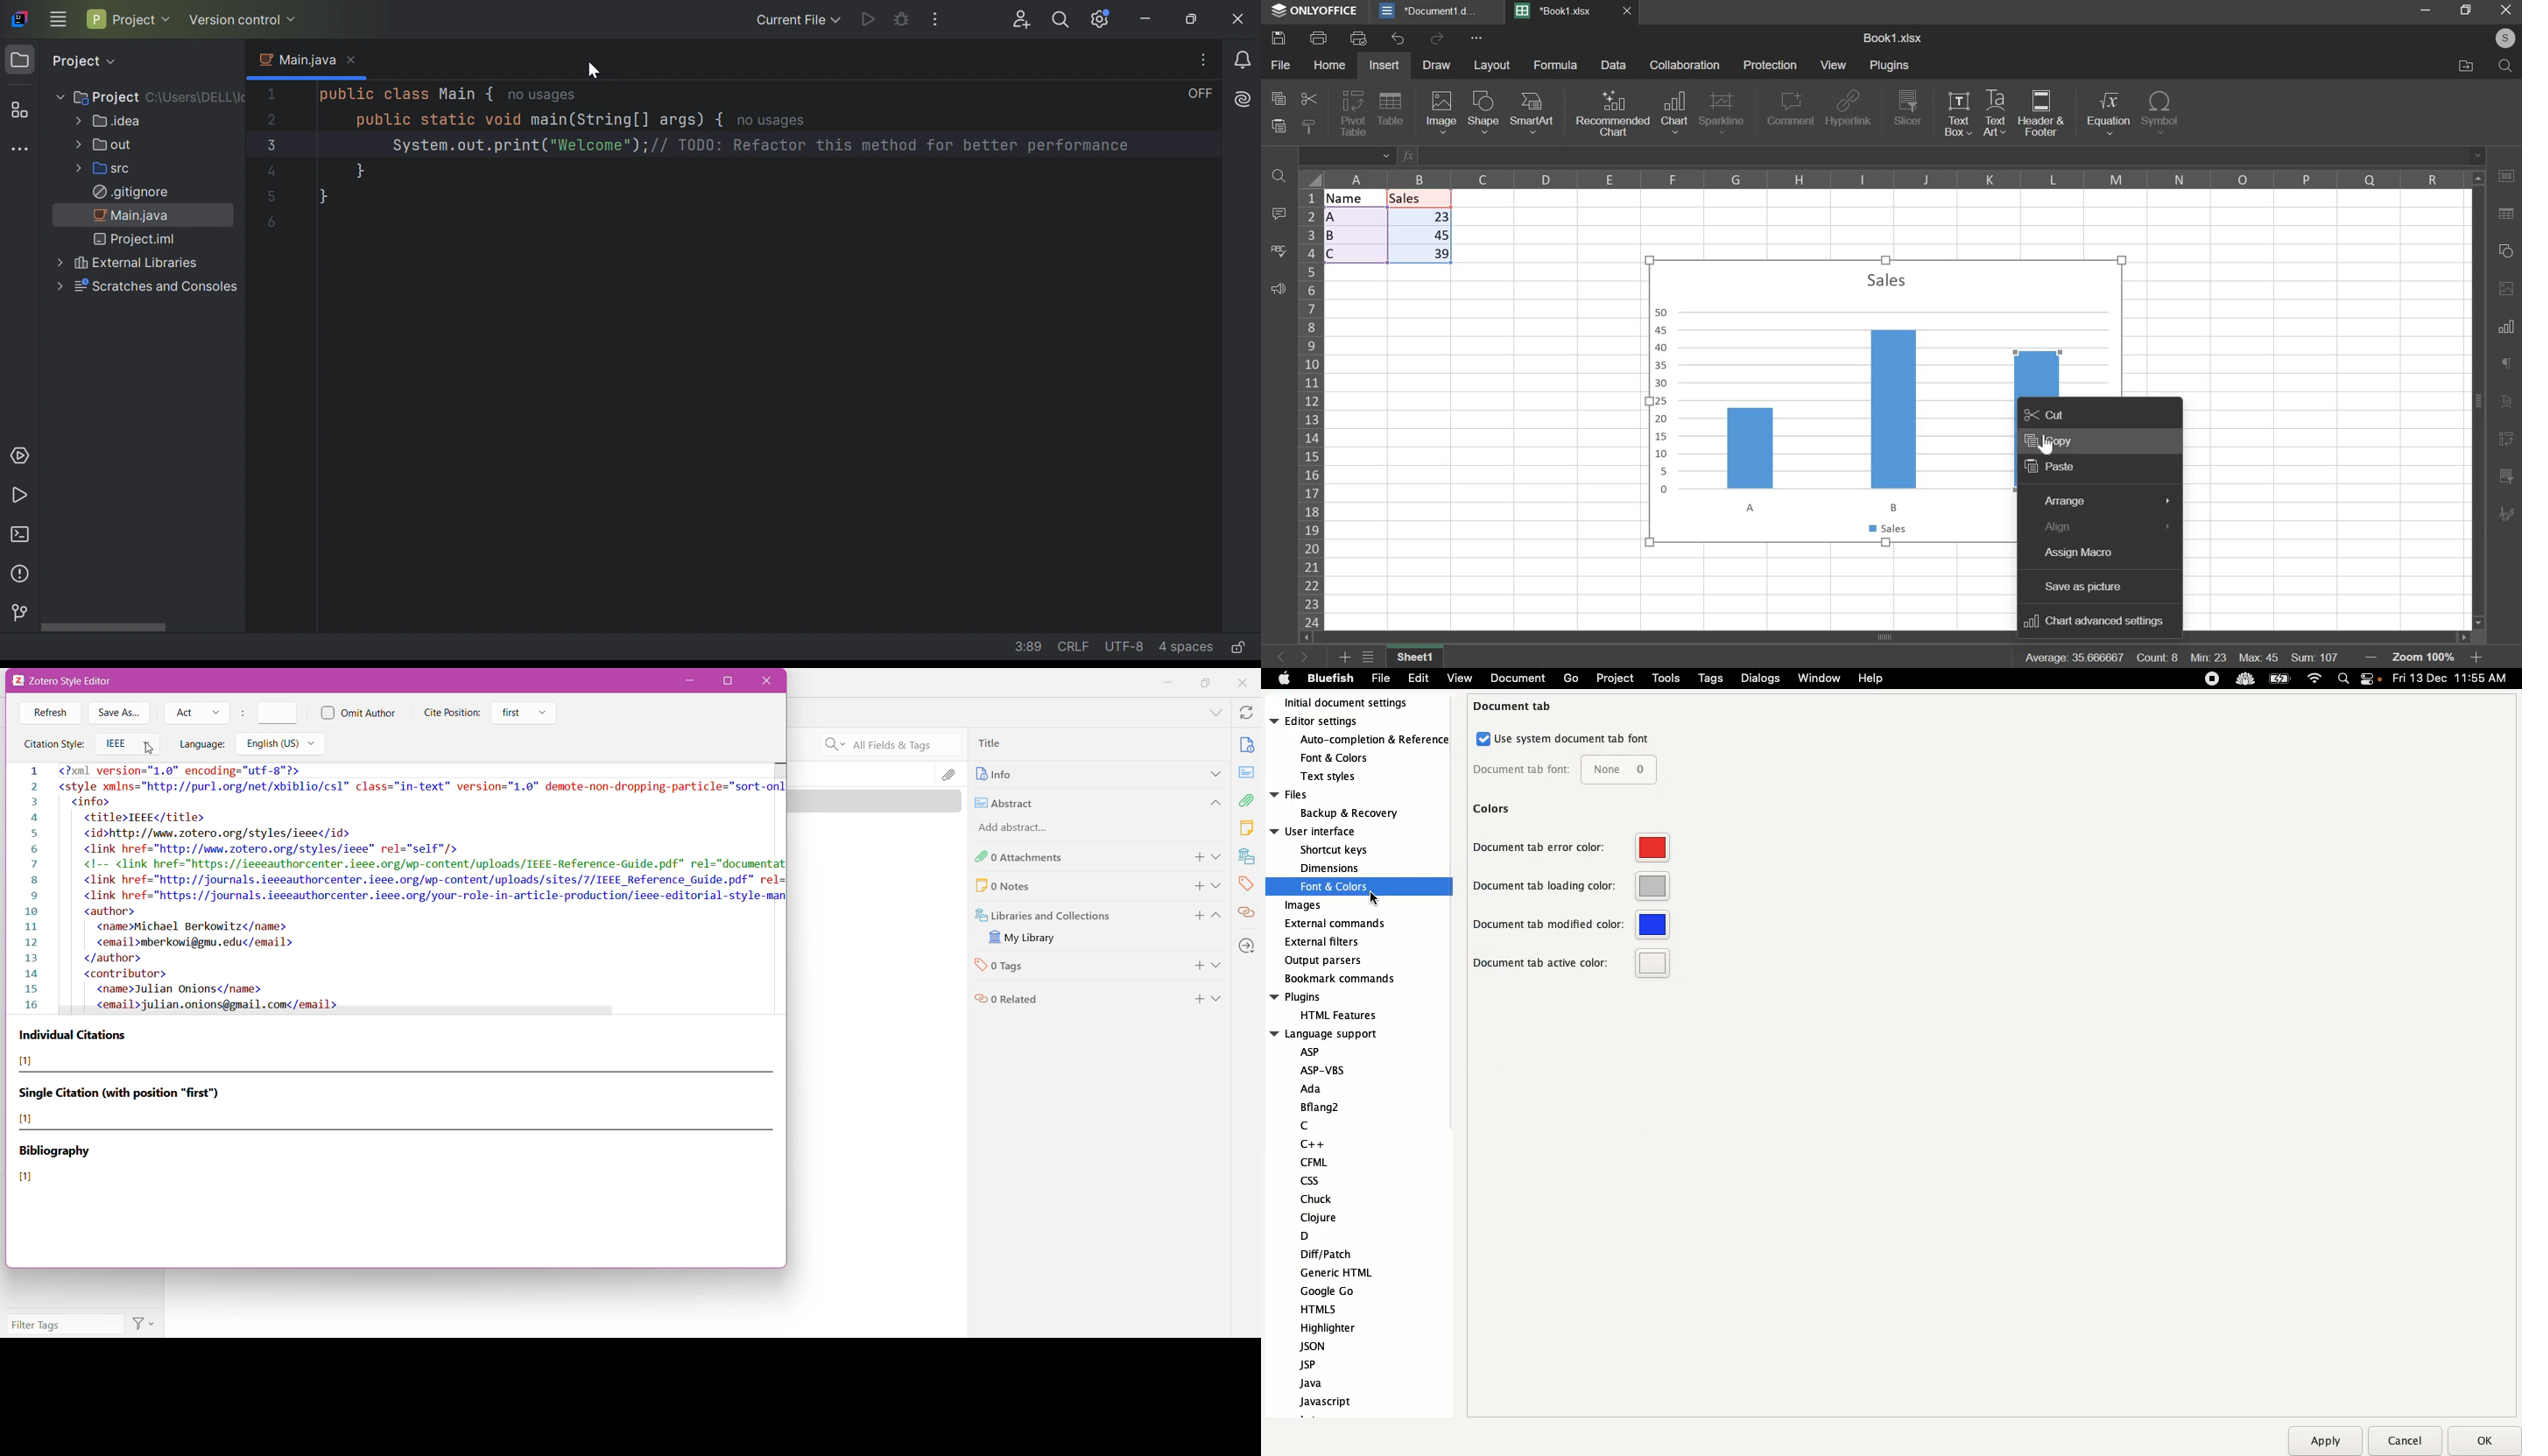  I want to click on chart advanced settings, so click(2101, 622).